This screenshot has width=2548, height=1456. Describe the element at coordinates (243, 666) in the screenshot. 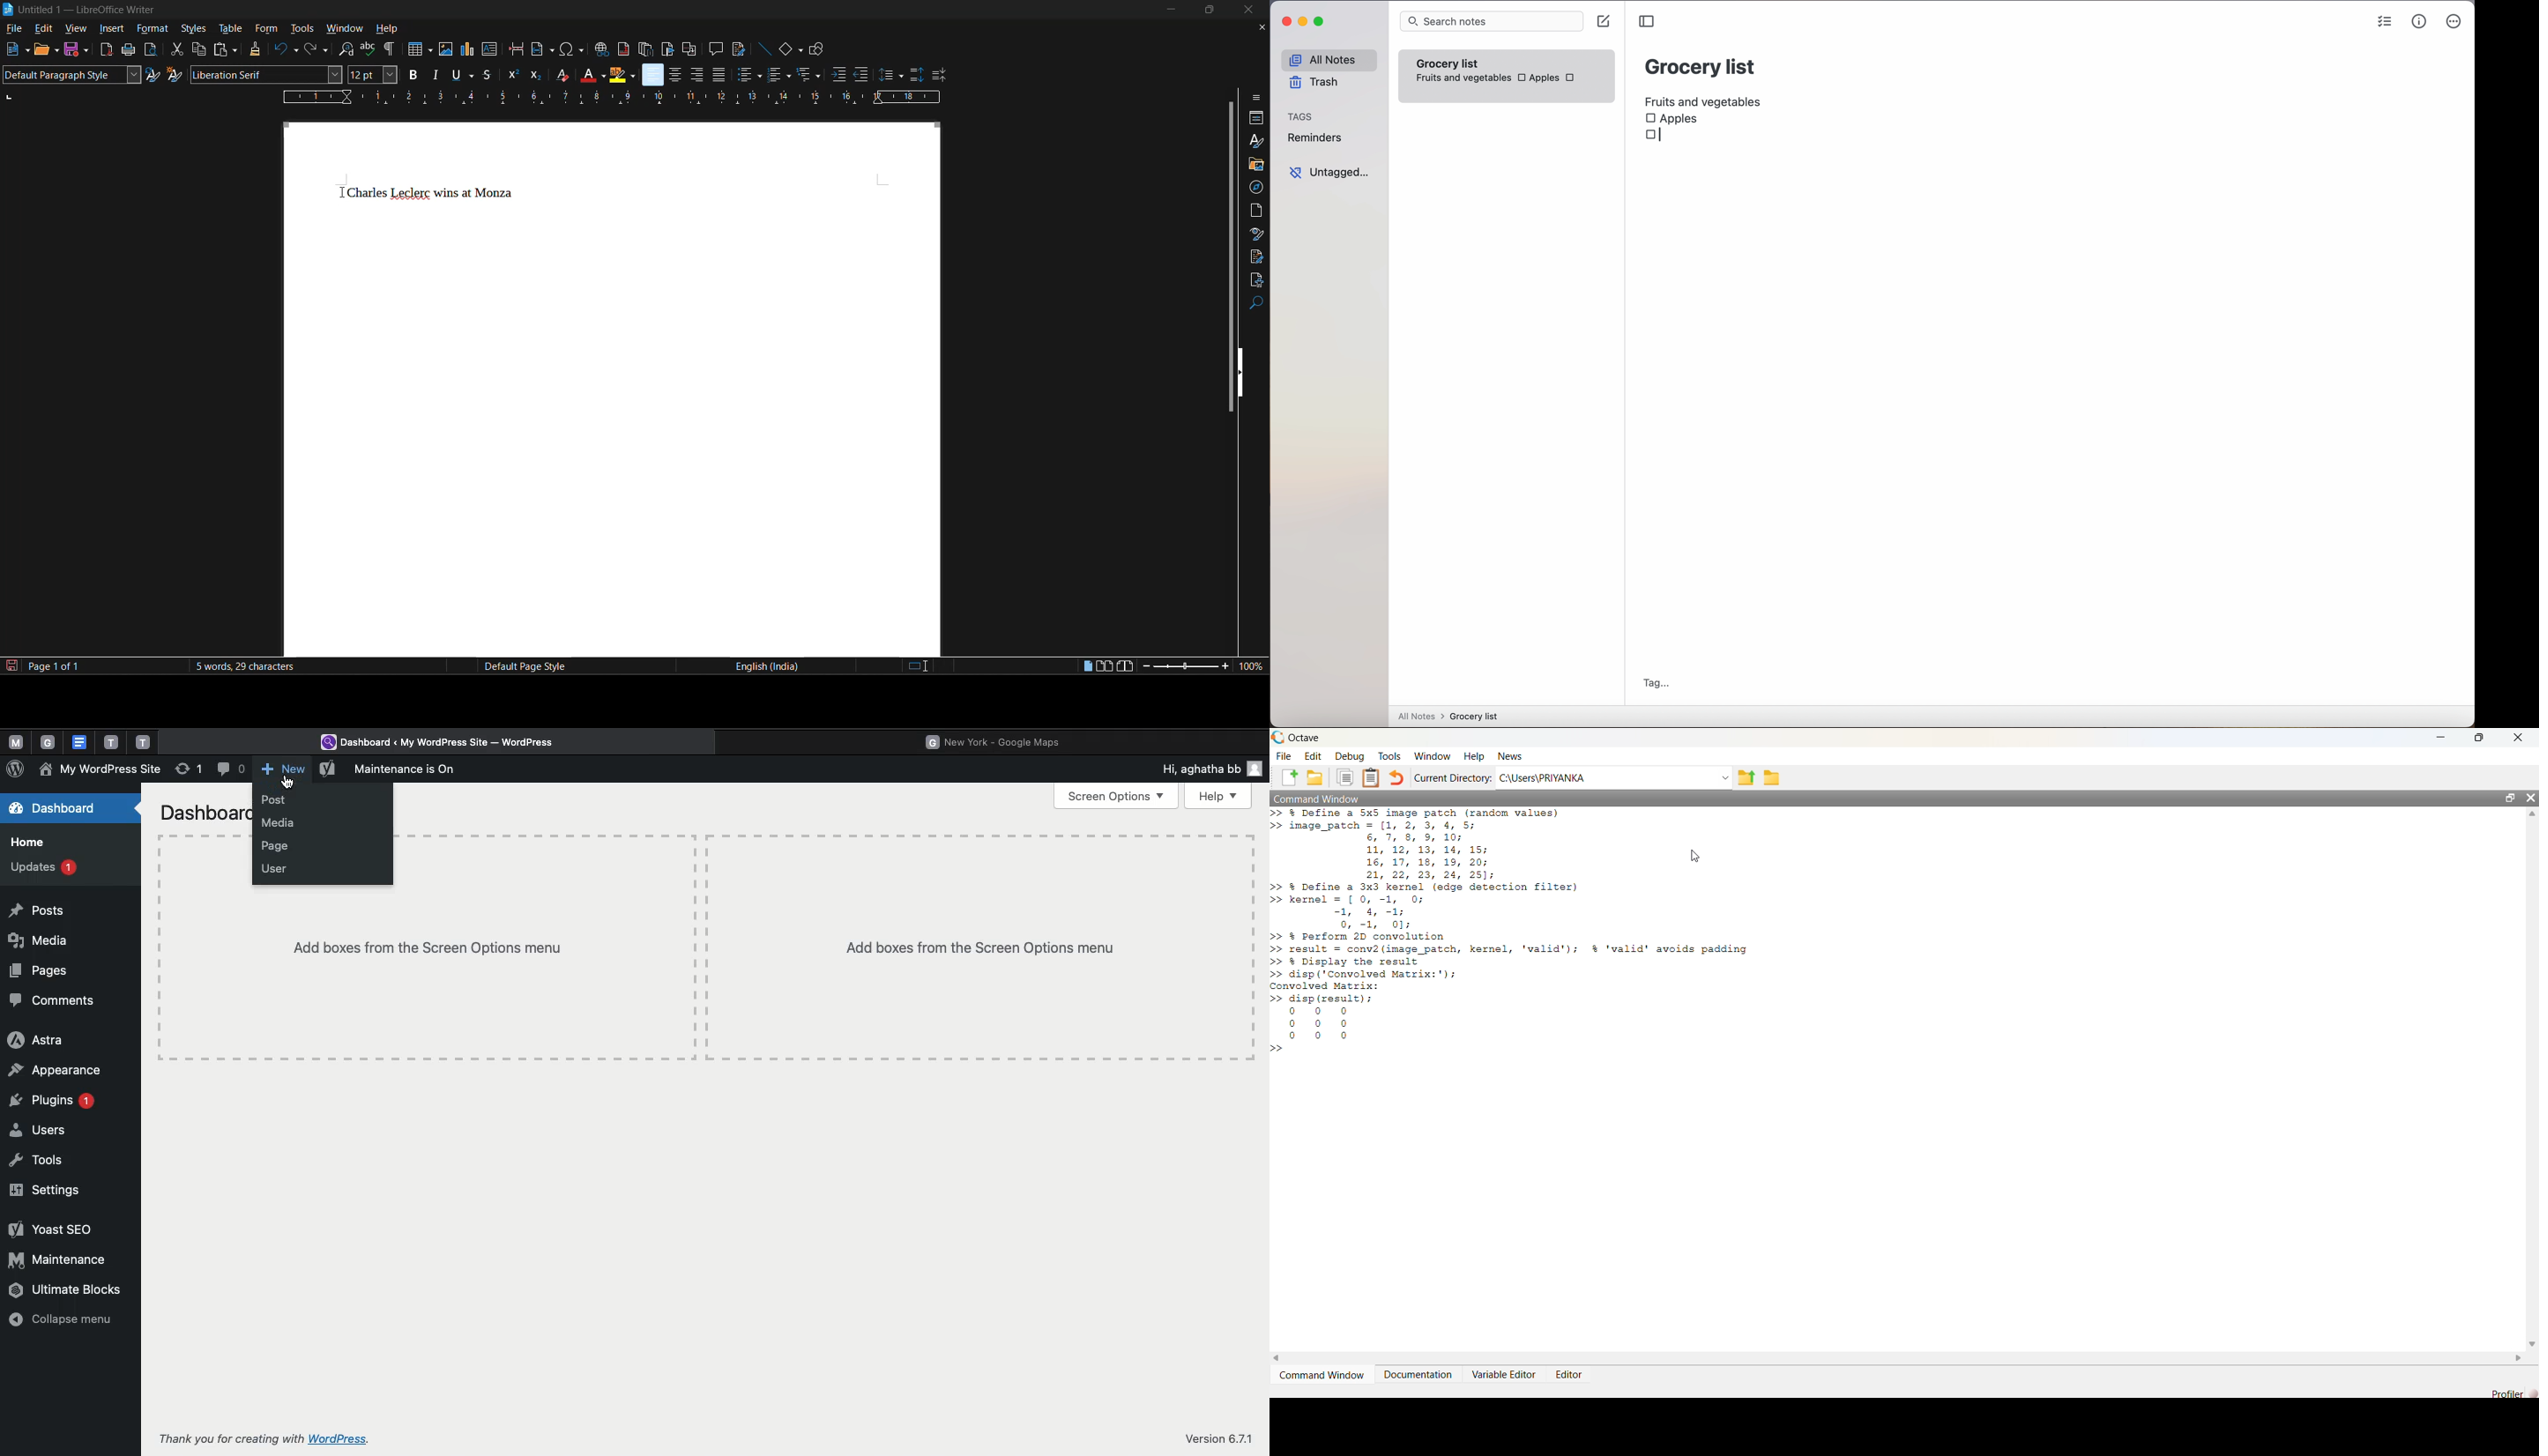

I see `word and character count` at that location.